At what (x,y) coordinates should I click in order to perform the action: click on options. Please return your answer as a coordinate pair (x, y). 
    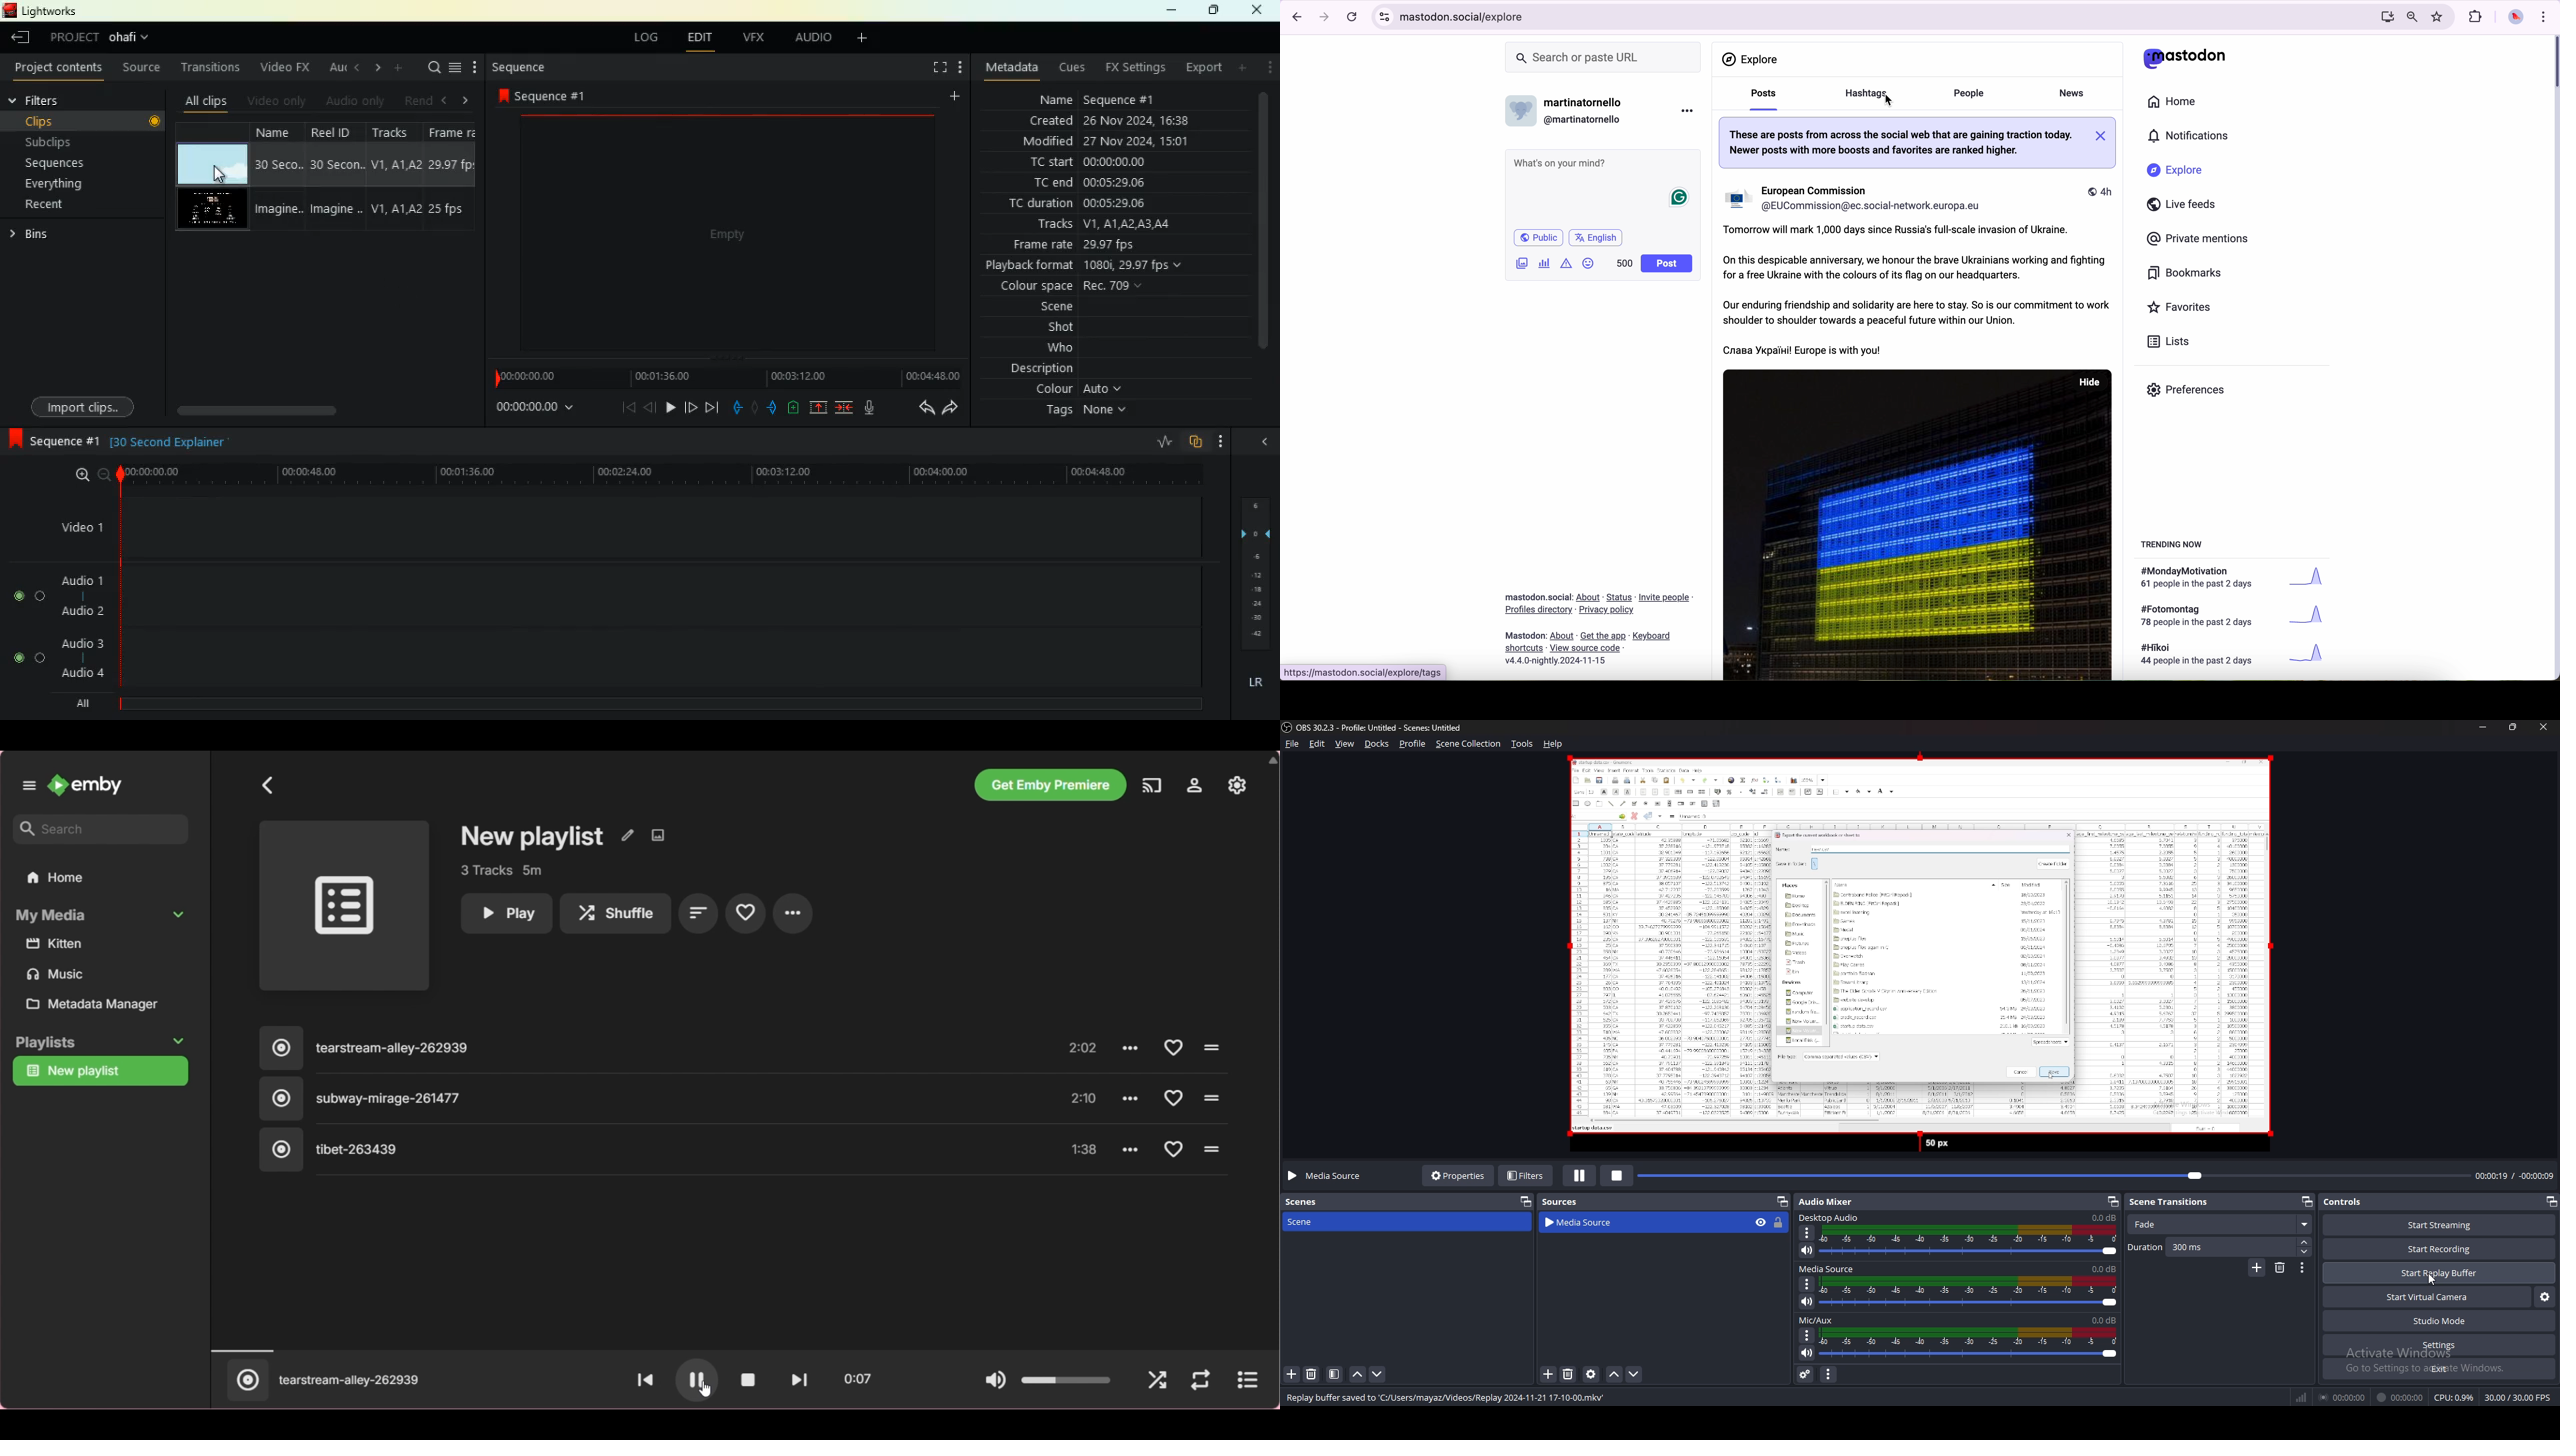
    Looking at the image, I should click on (1808, 1233).